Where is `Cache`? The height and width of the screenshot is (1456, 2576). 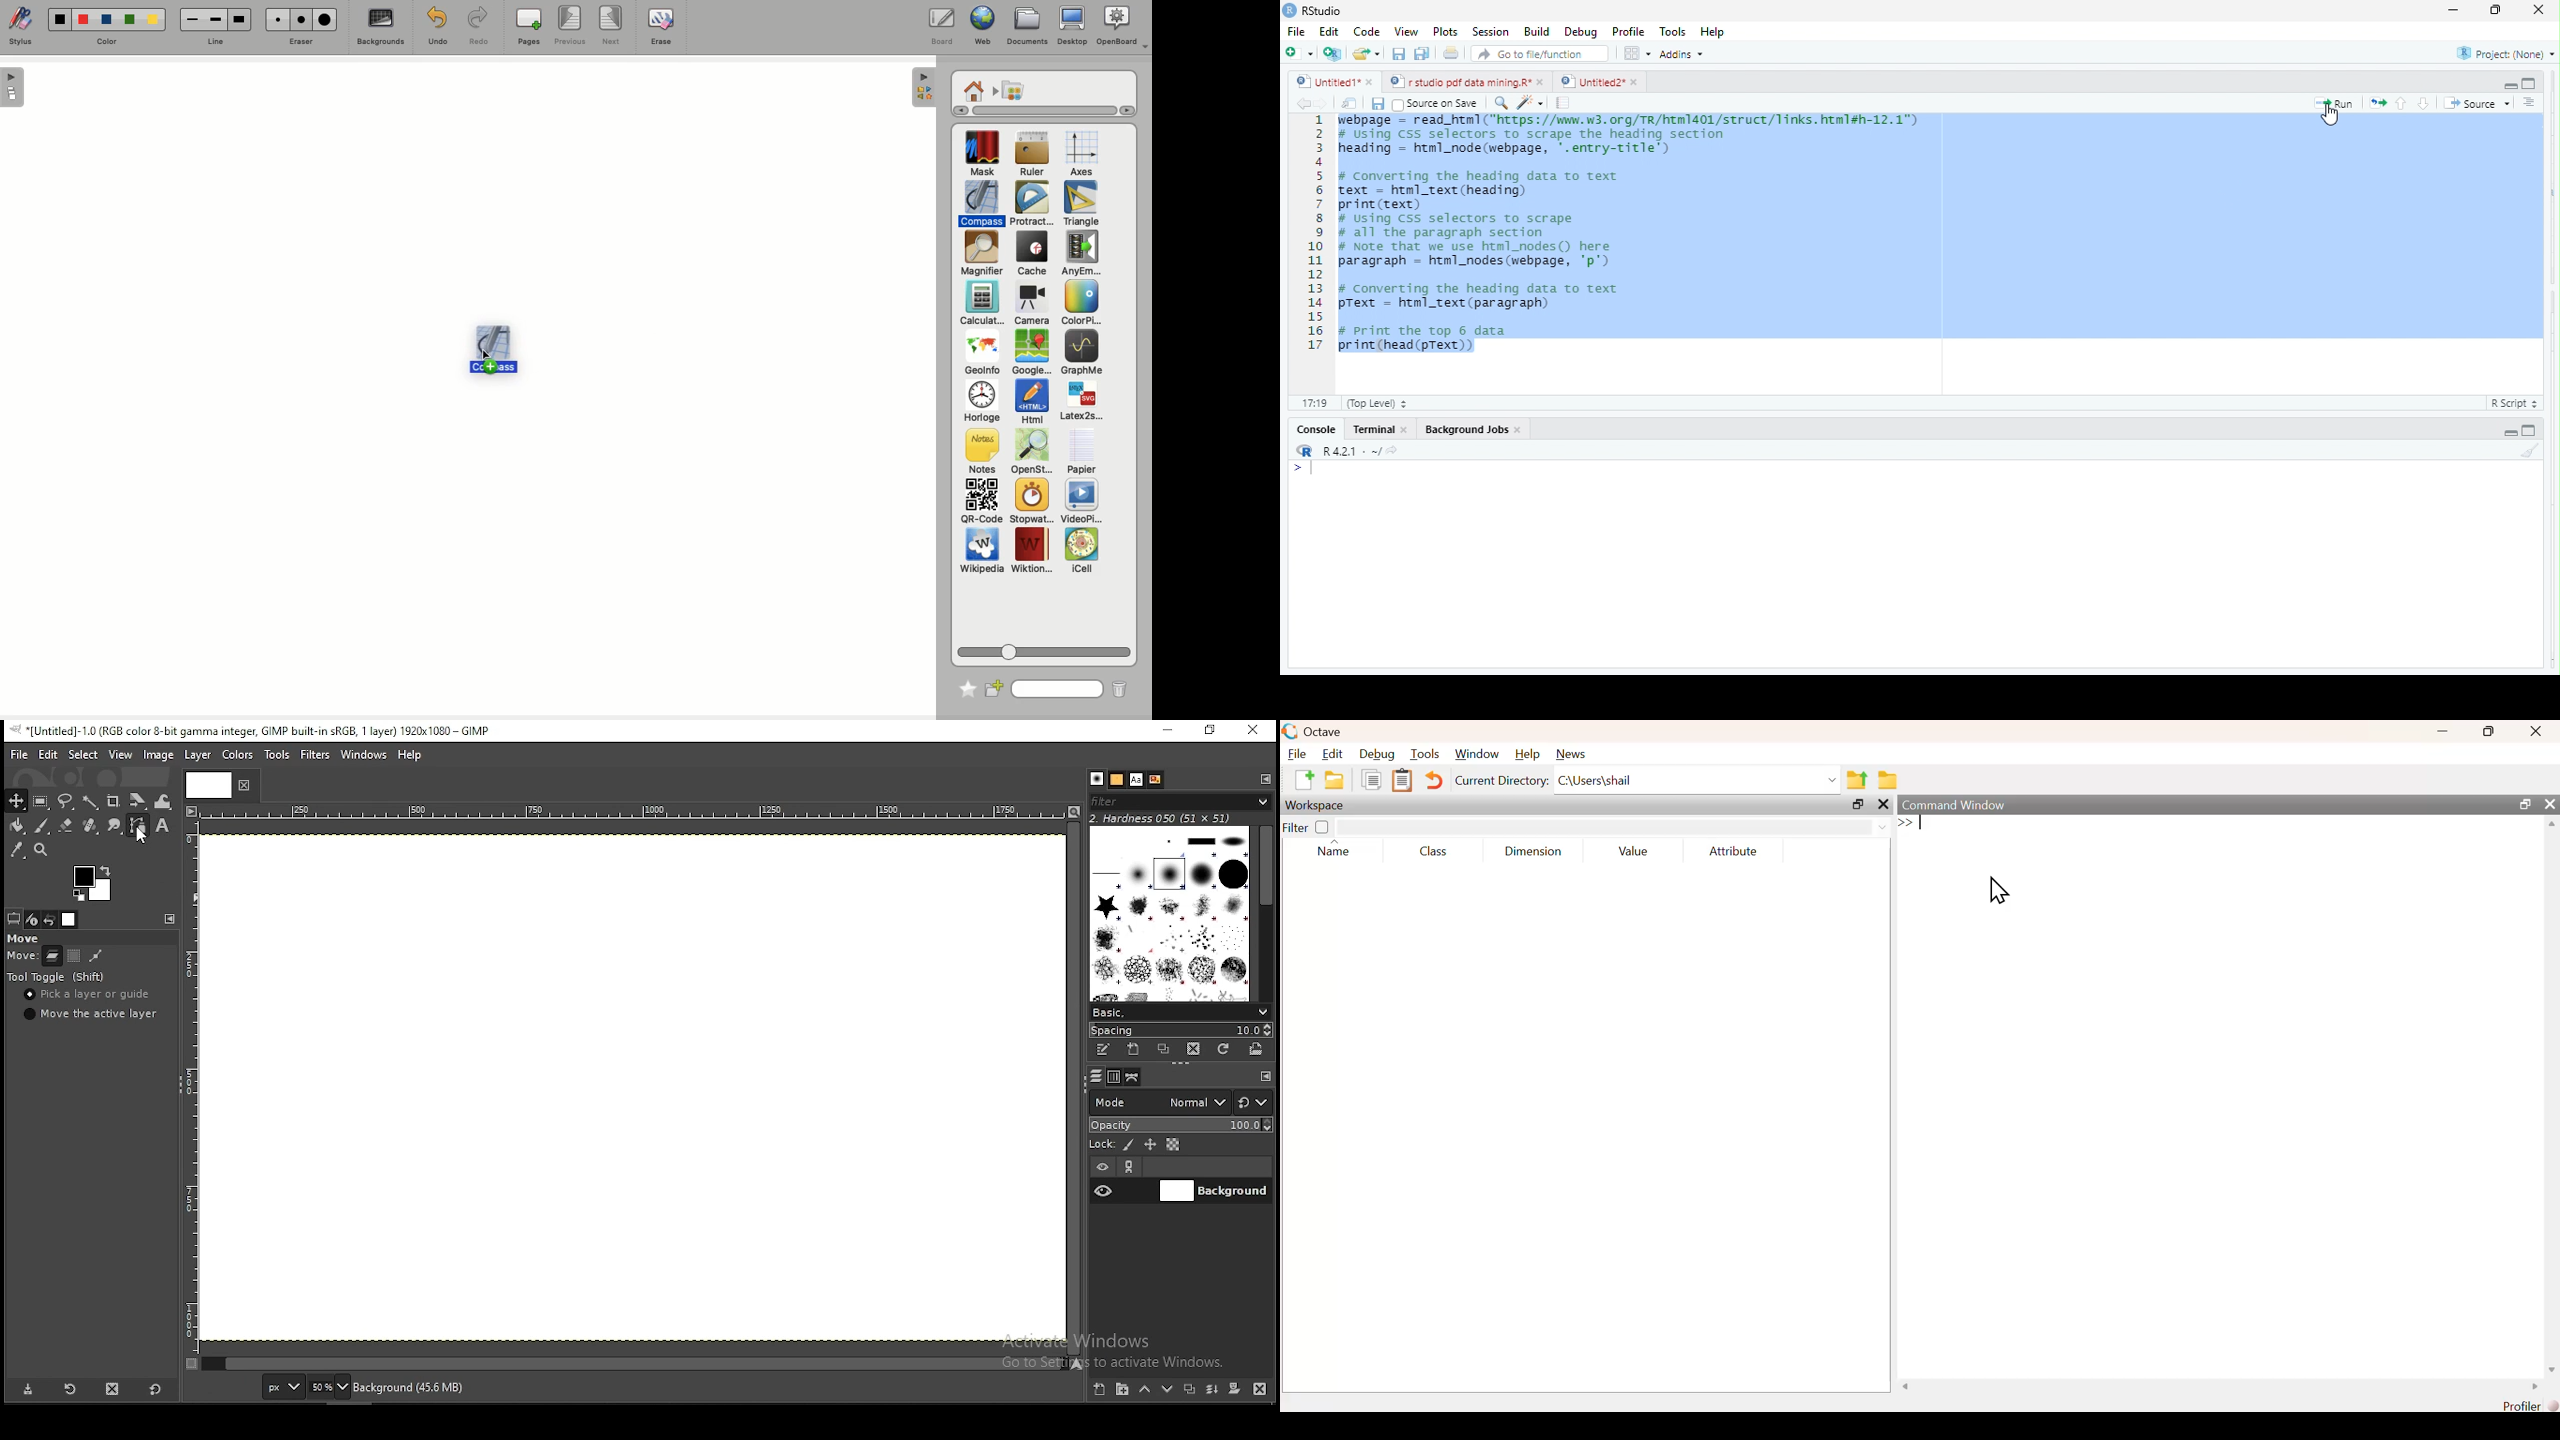 Cache is located at coordinates (1030, 255).